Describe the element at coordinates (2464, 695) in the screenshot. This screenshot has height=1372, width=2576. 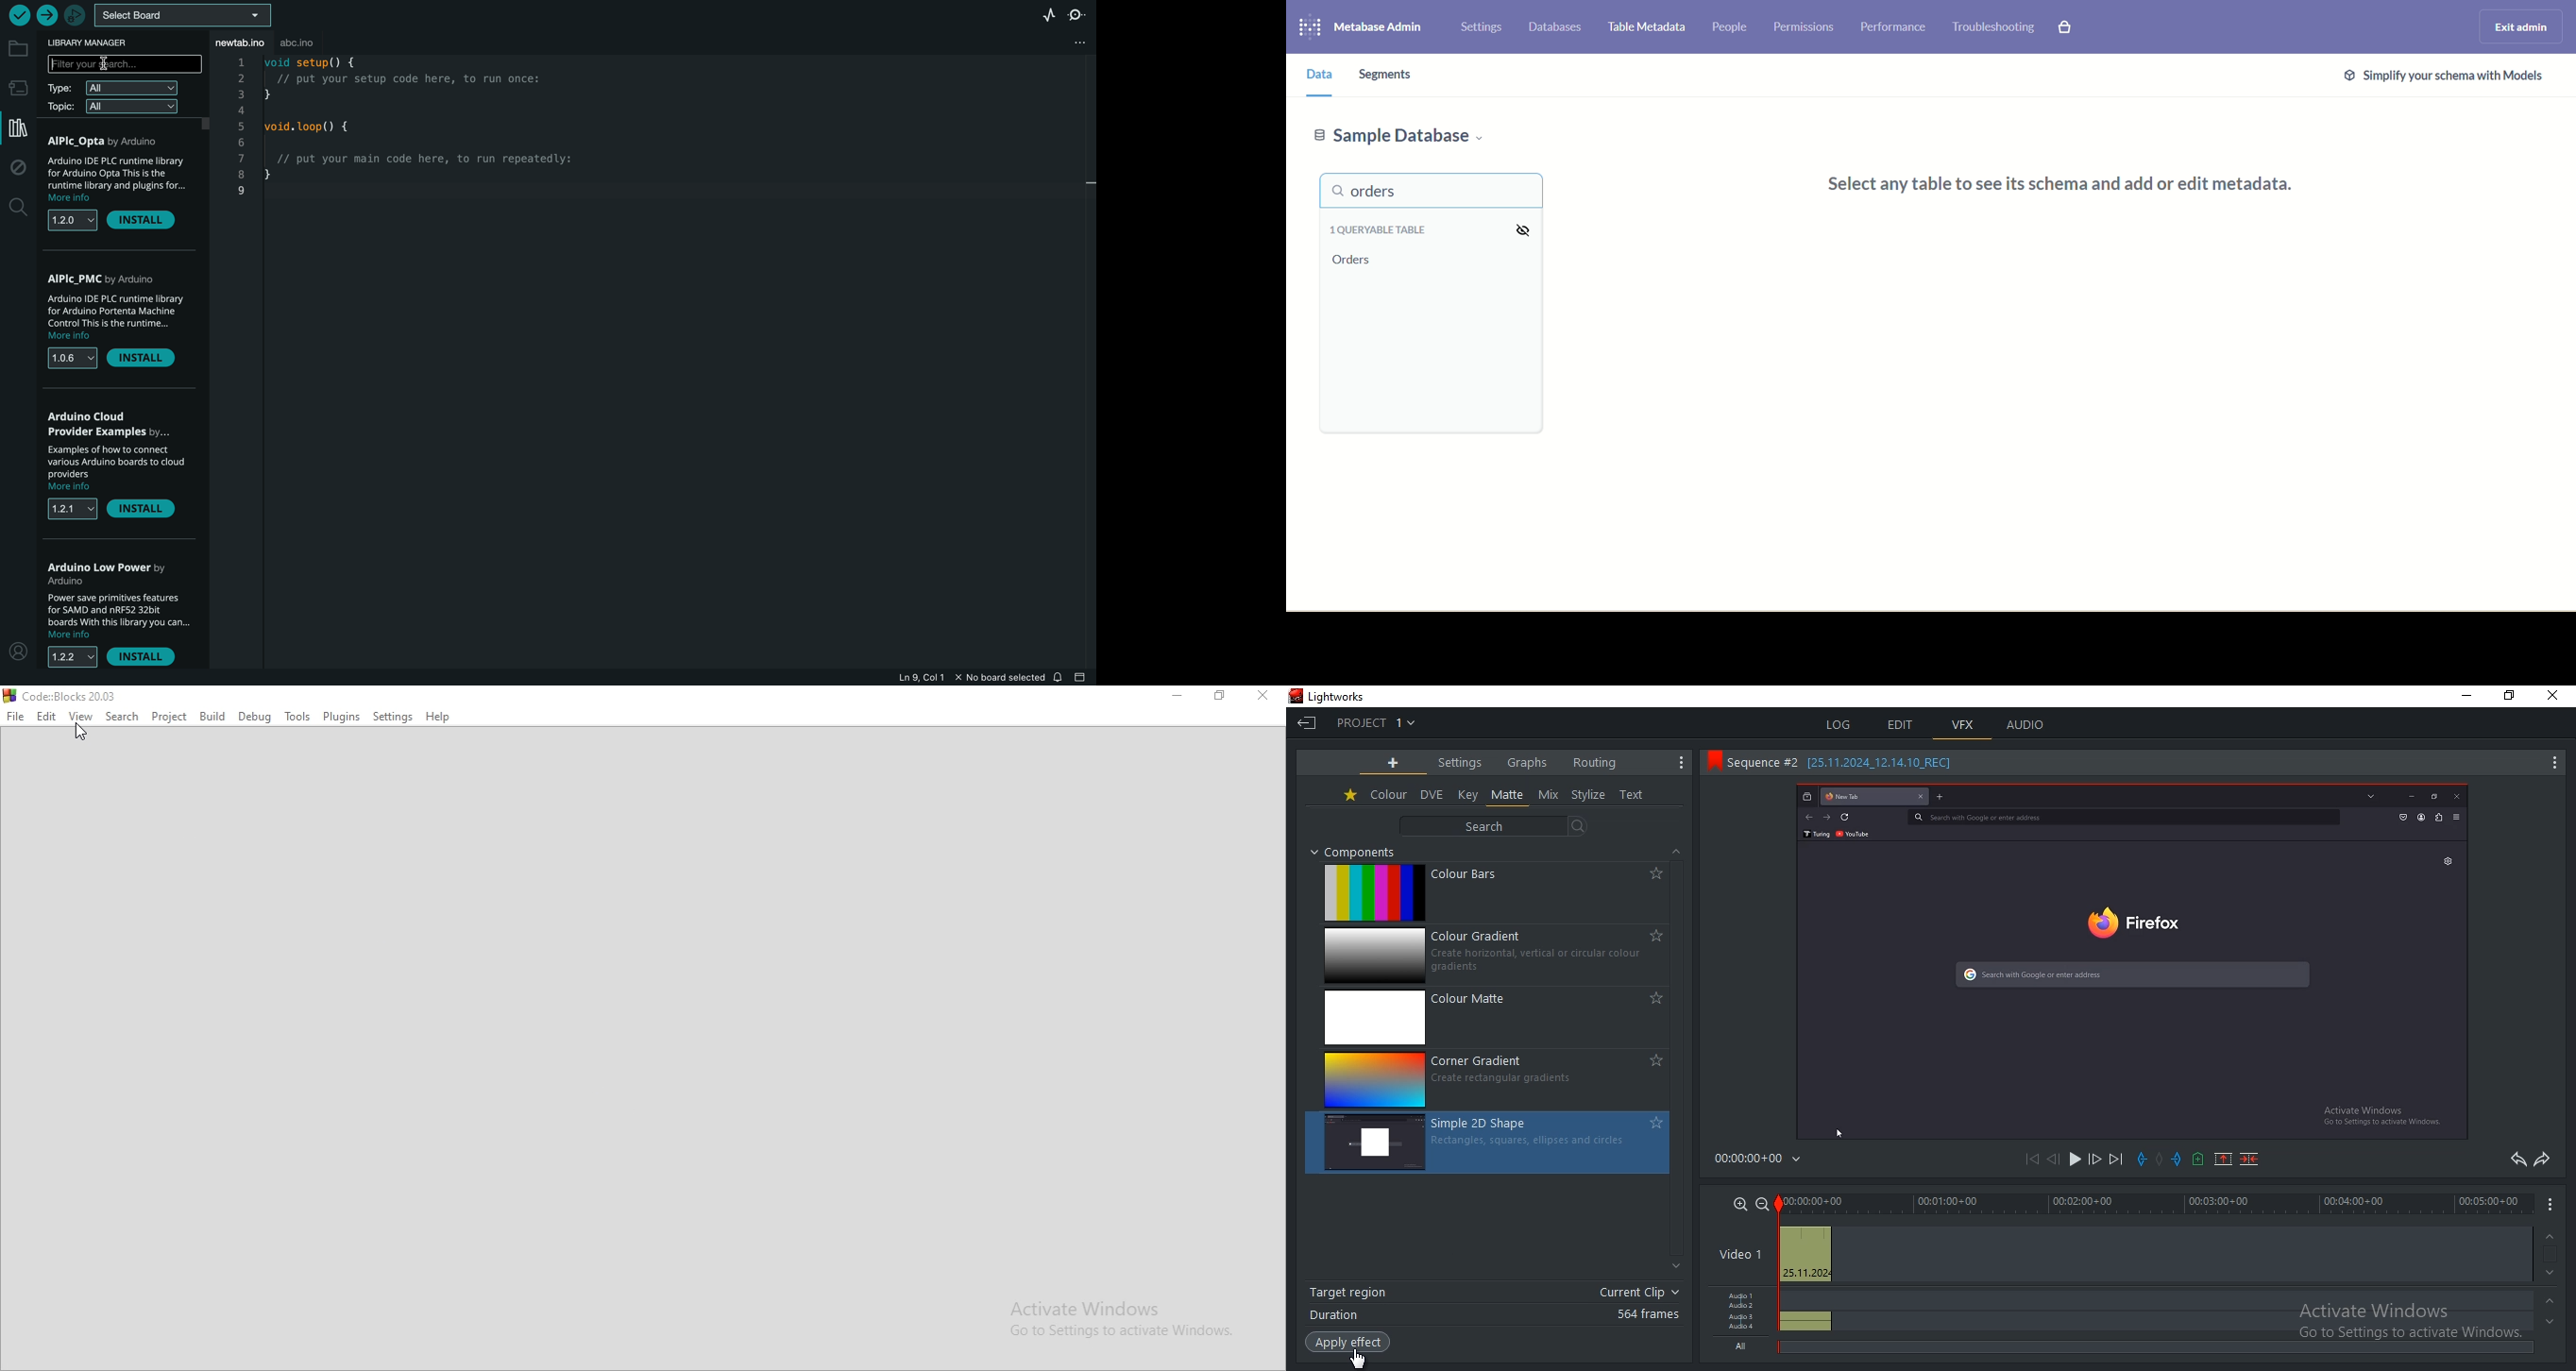
I see `minimize` at that location.